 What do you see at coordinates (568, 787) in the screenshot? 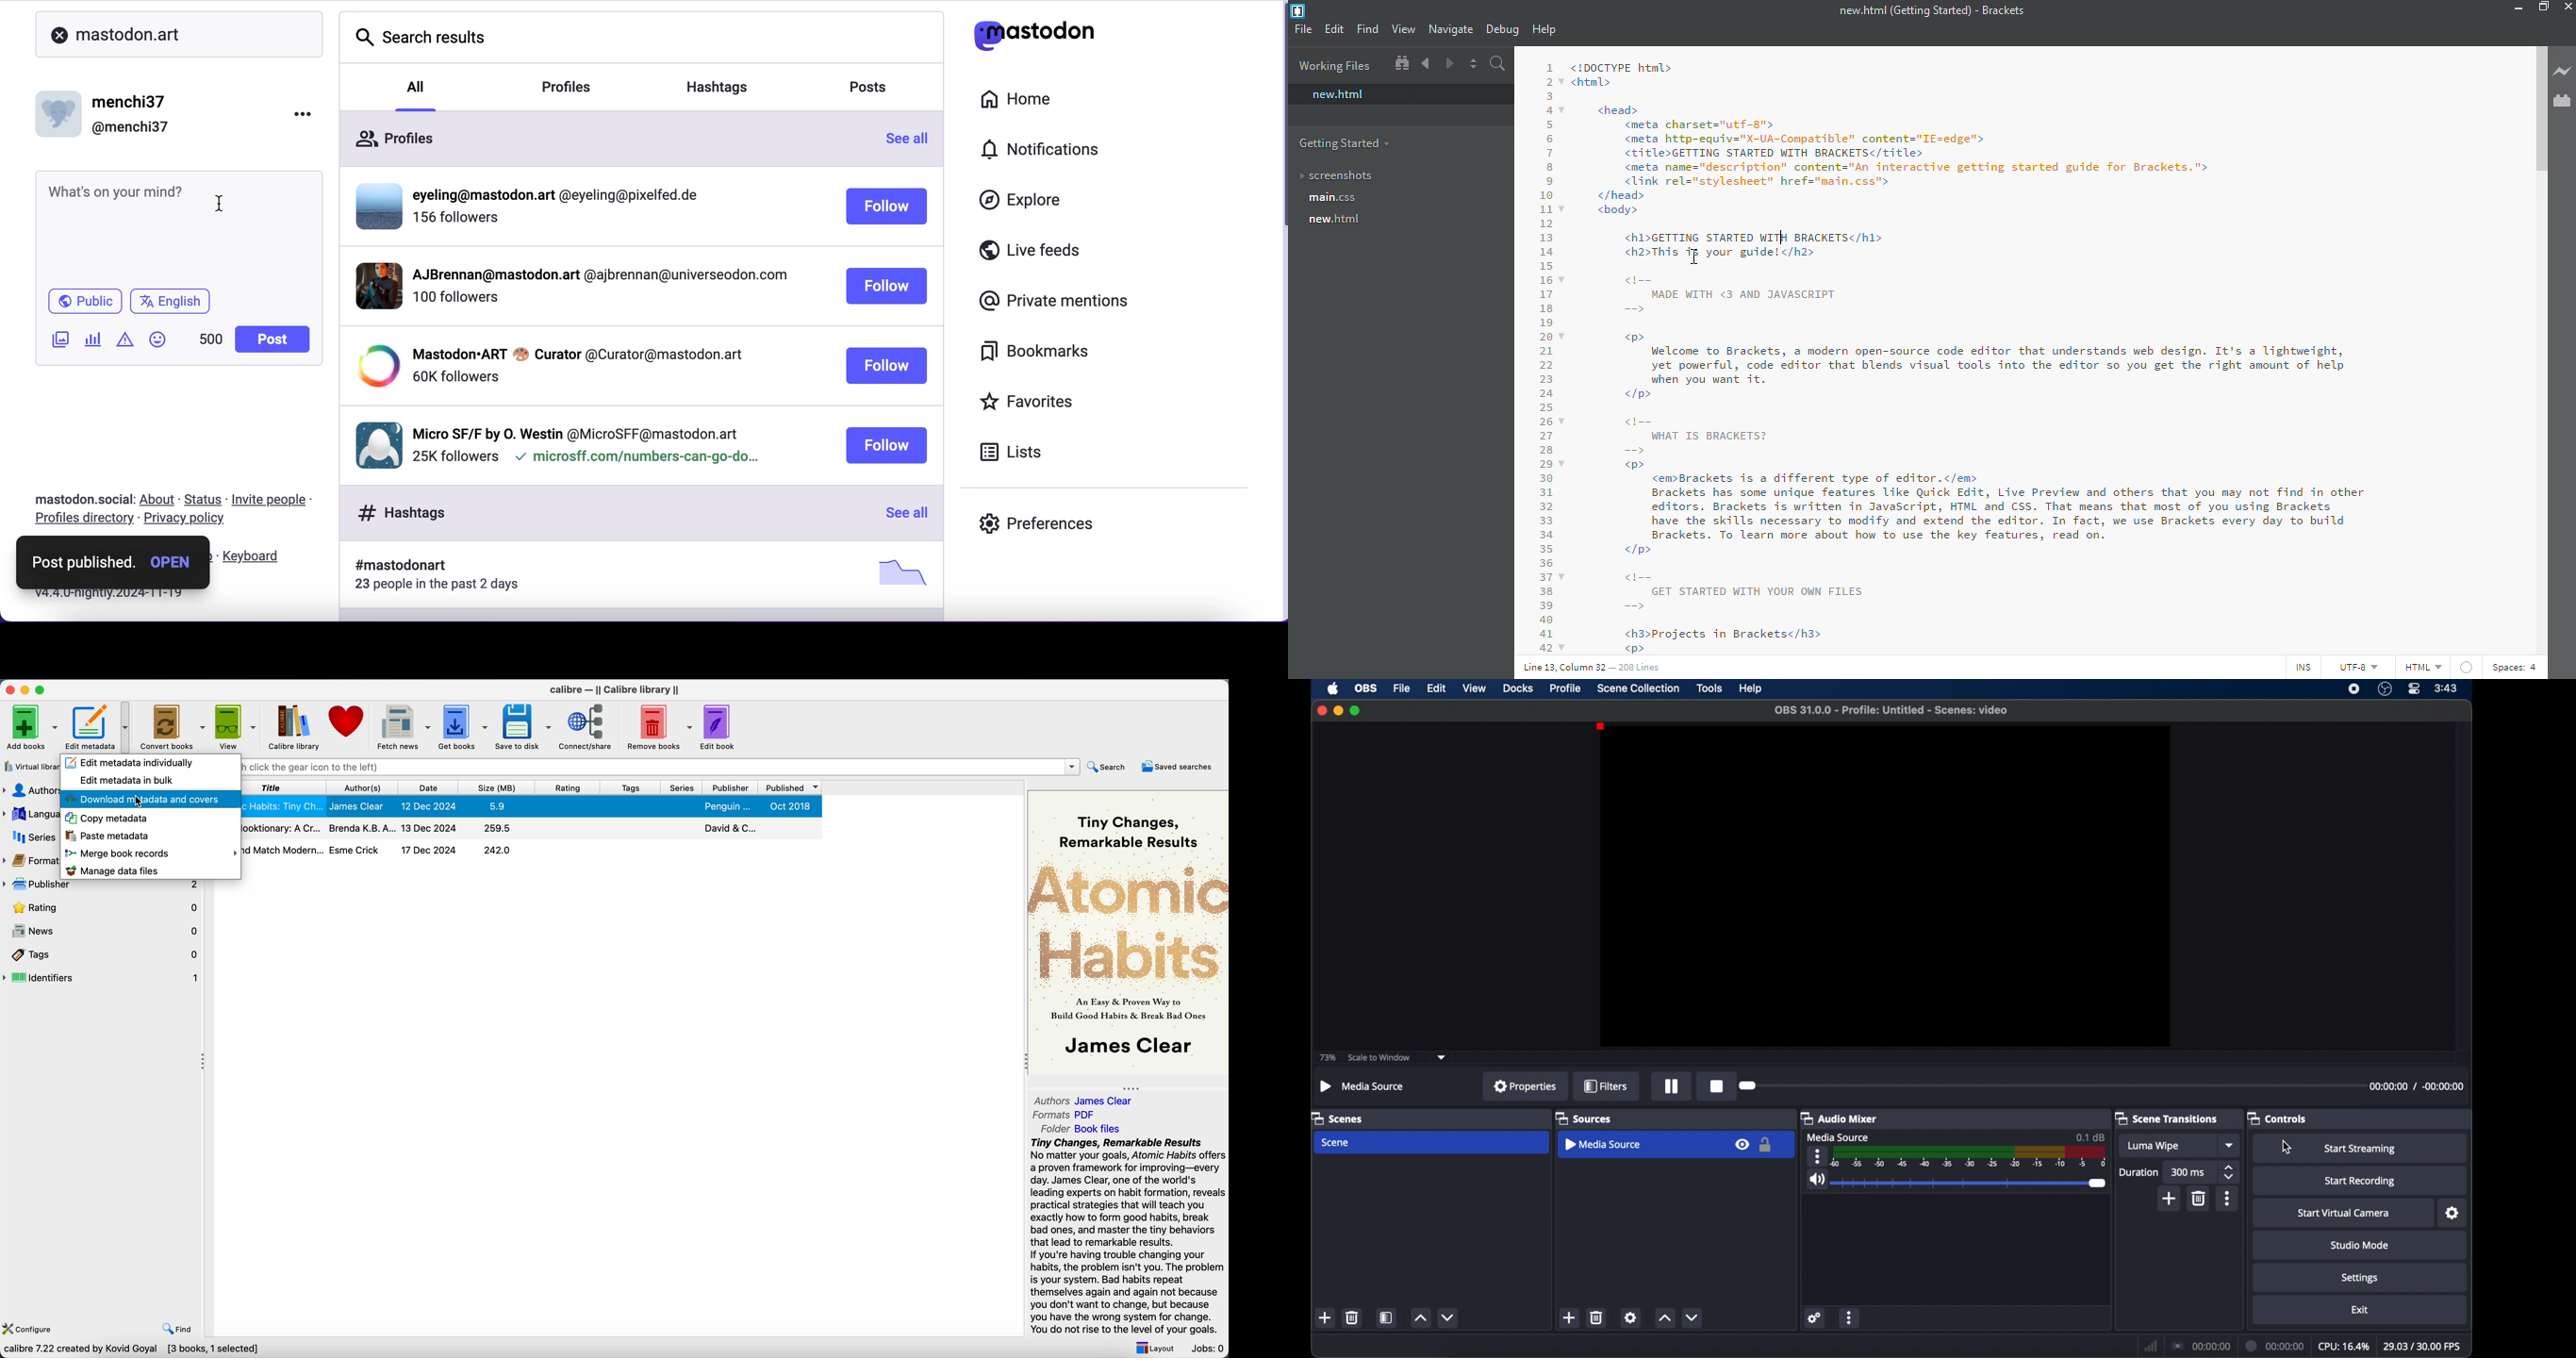
I see `rating` at bounding box center [568, 787].